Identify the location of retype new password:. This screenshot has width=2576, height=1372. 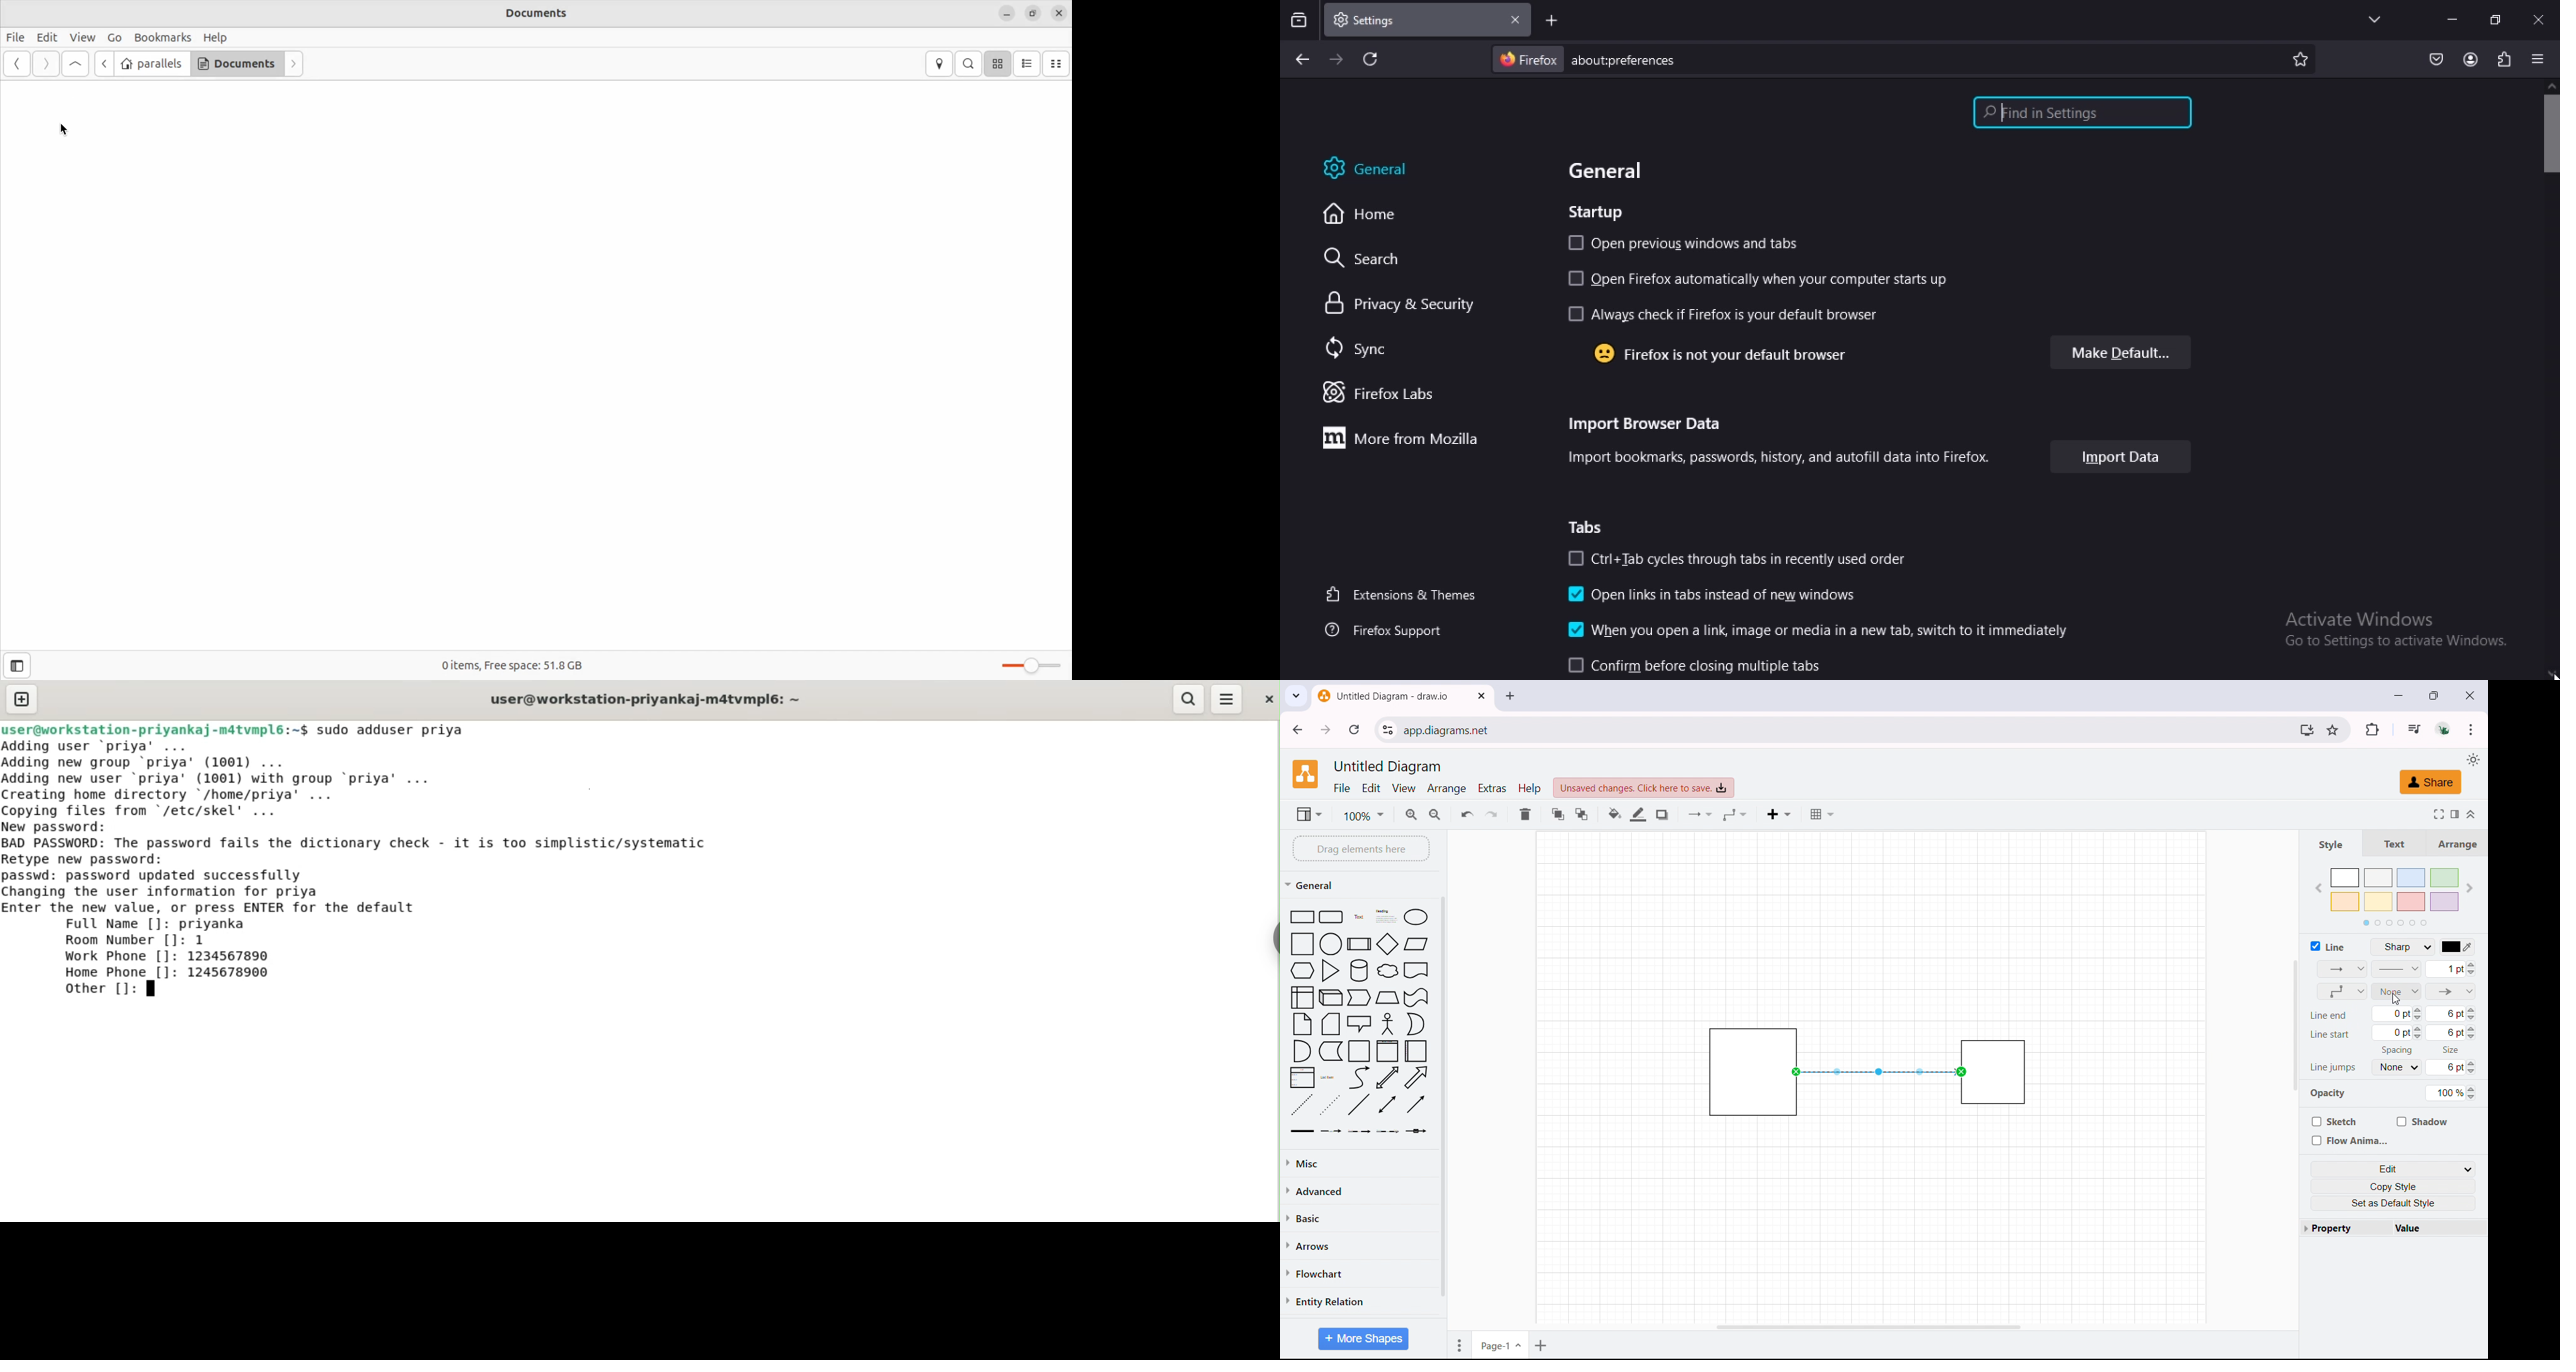
(93, 859).